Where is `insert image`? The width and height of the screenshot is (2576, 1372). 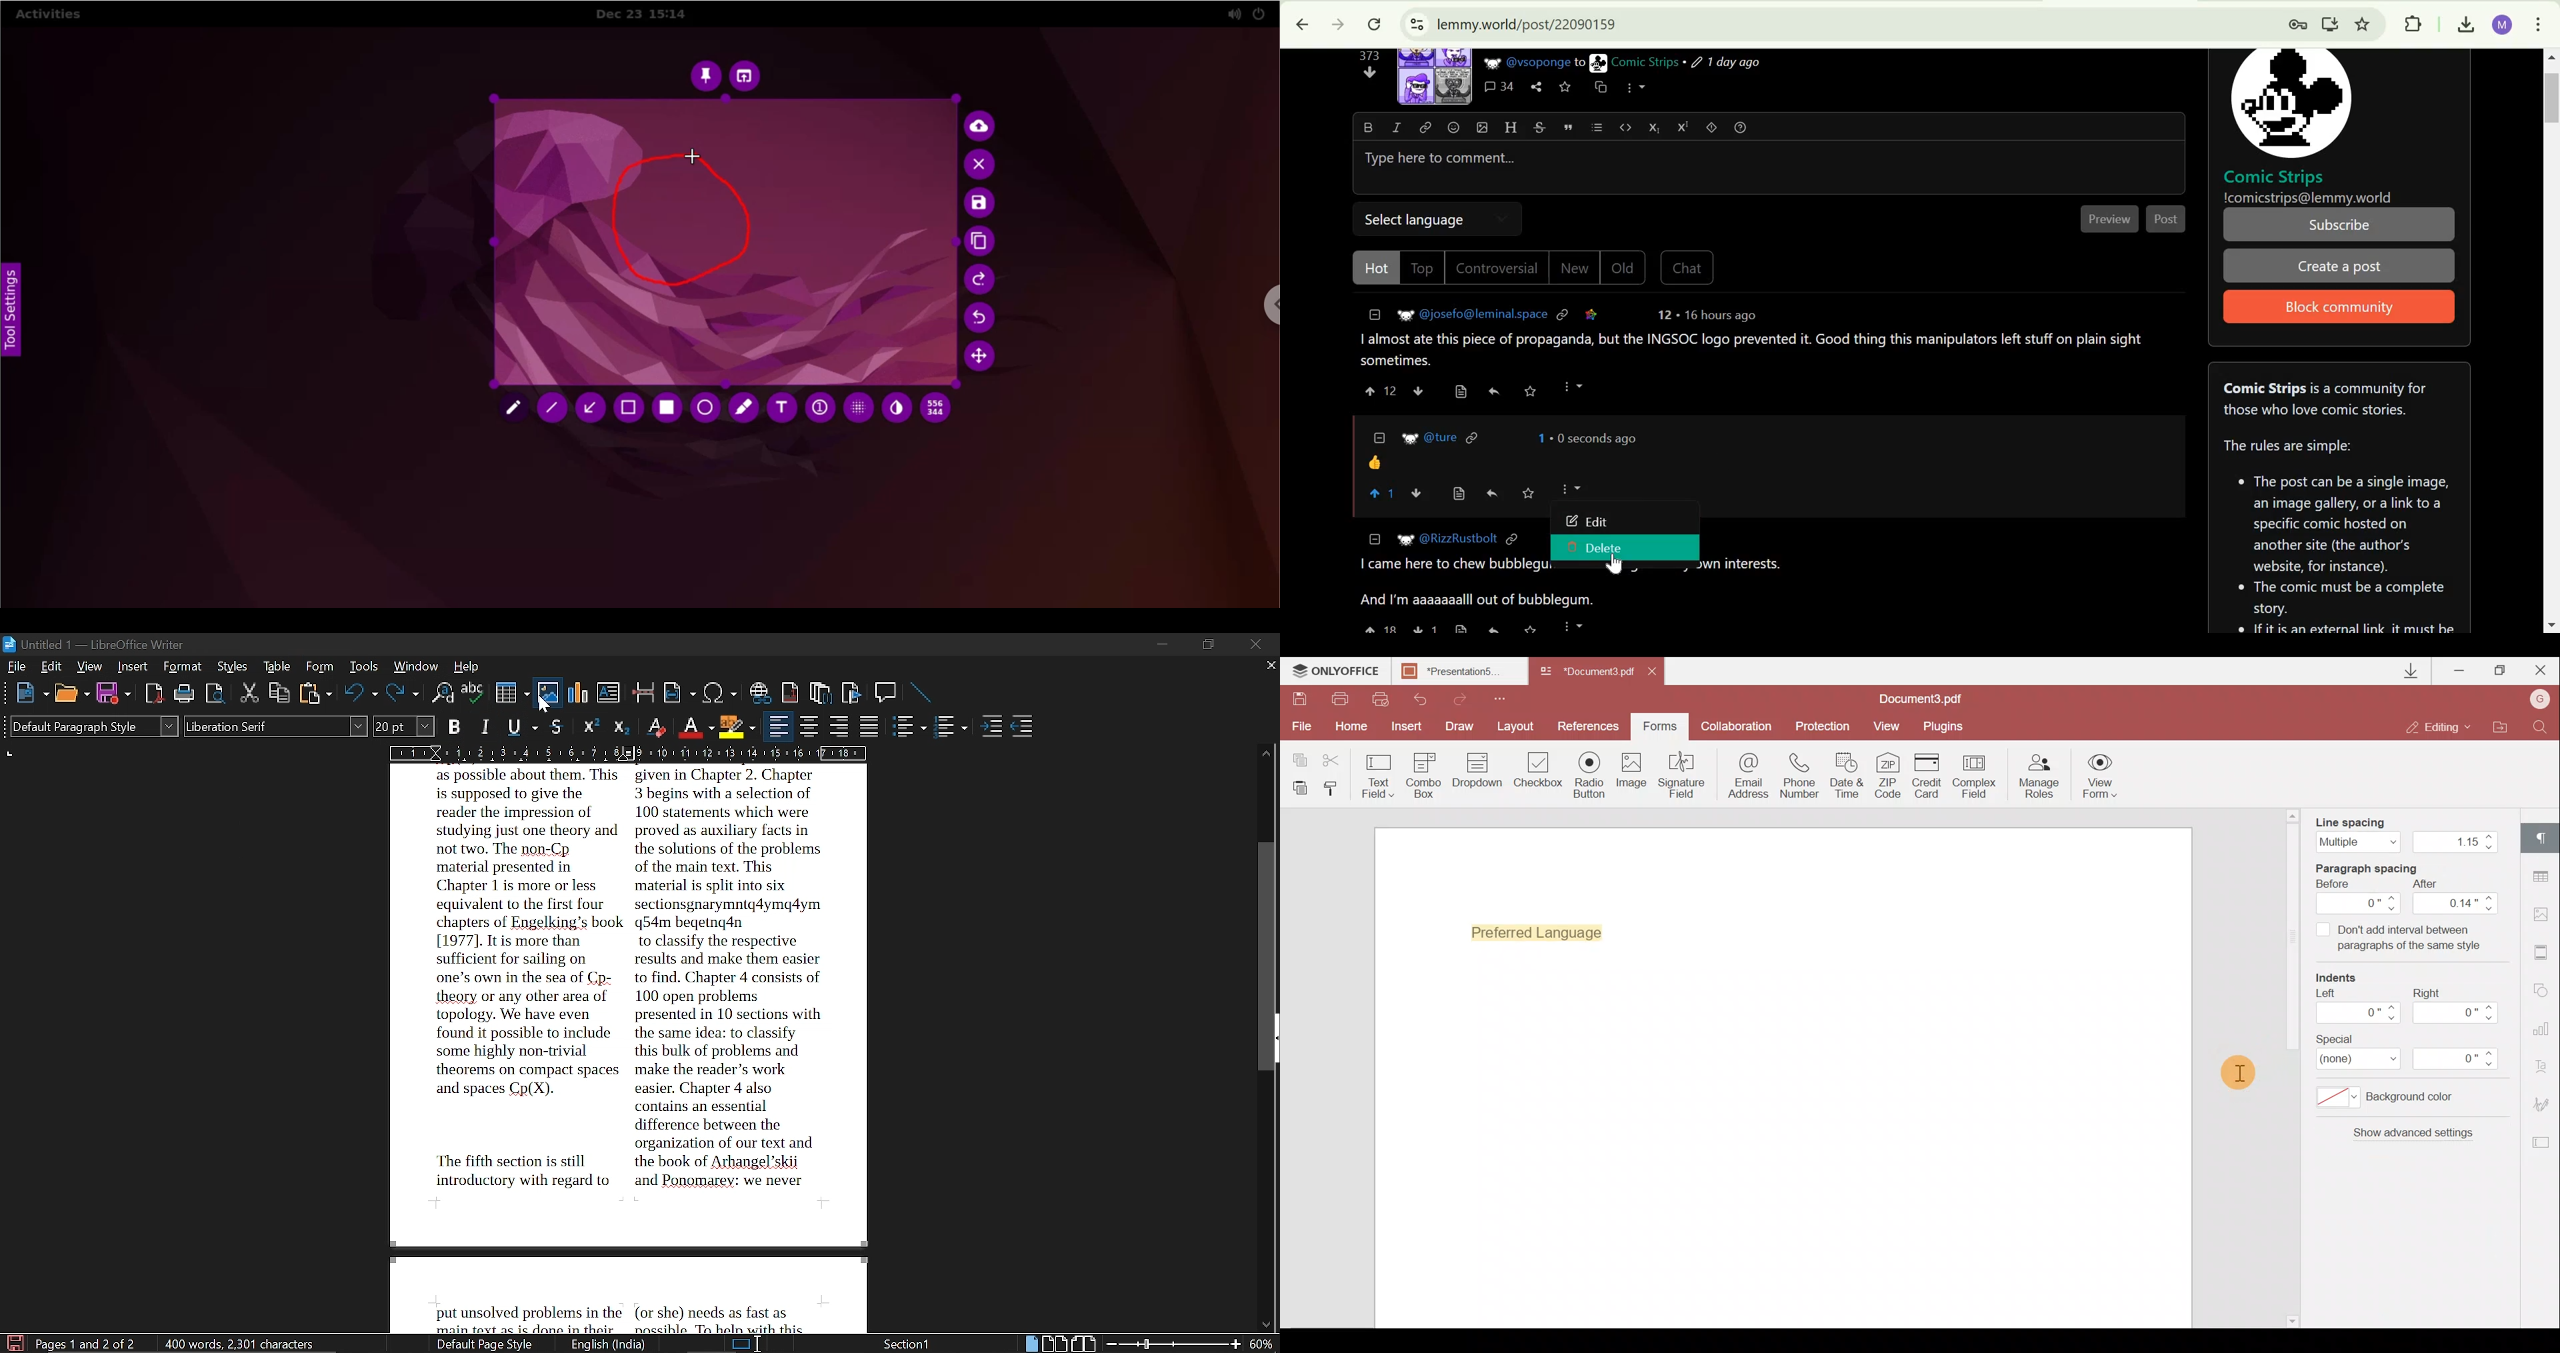
insert image is located at coordinates (546, 691).